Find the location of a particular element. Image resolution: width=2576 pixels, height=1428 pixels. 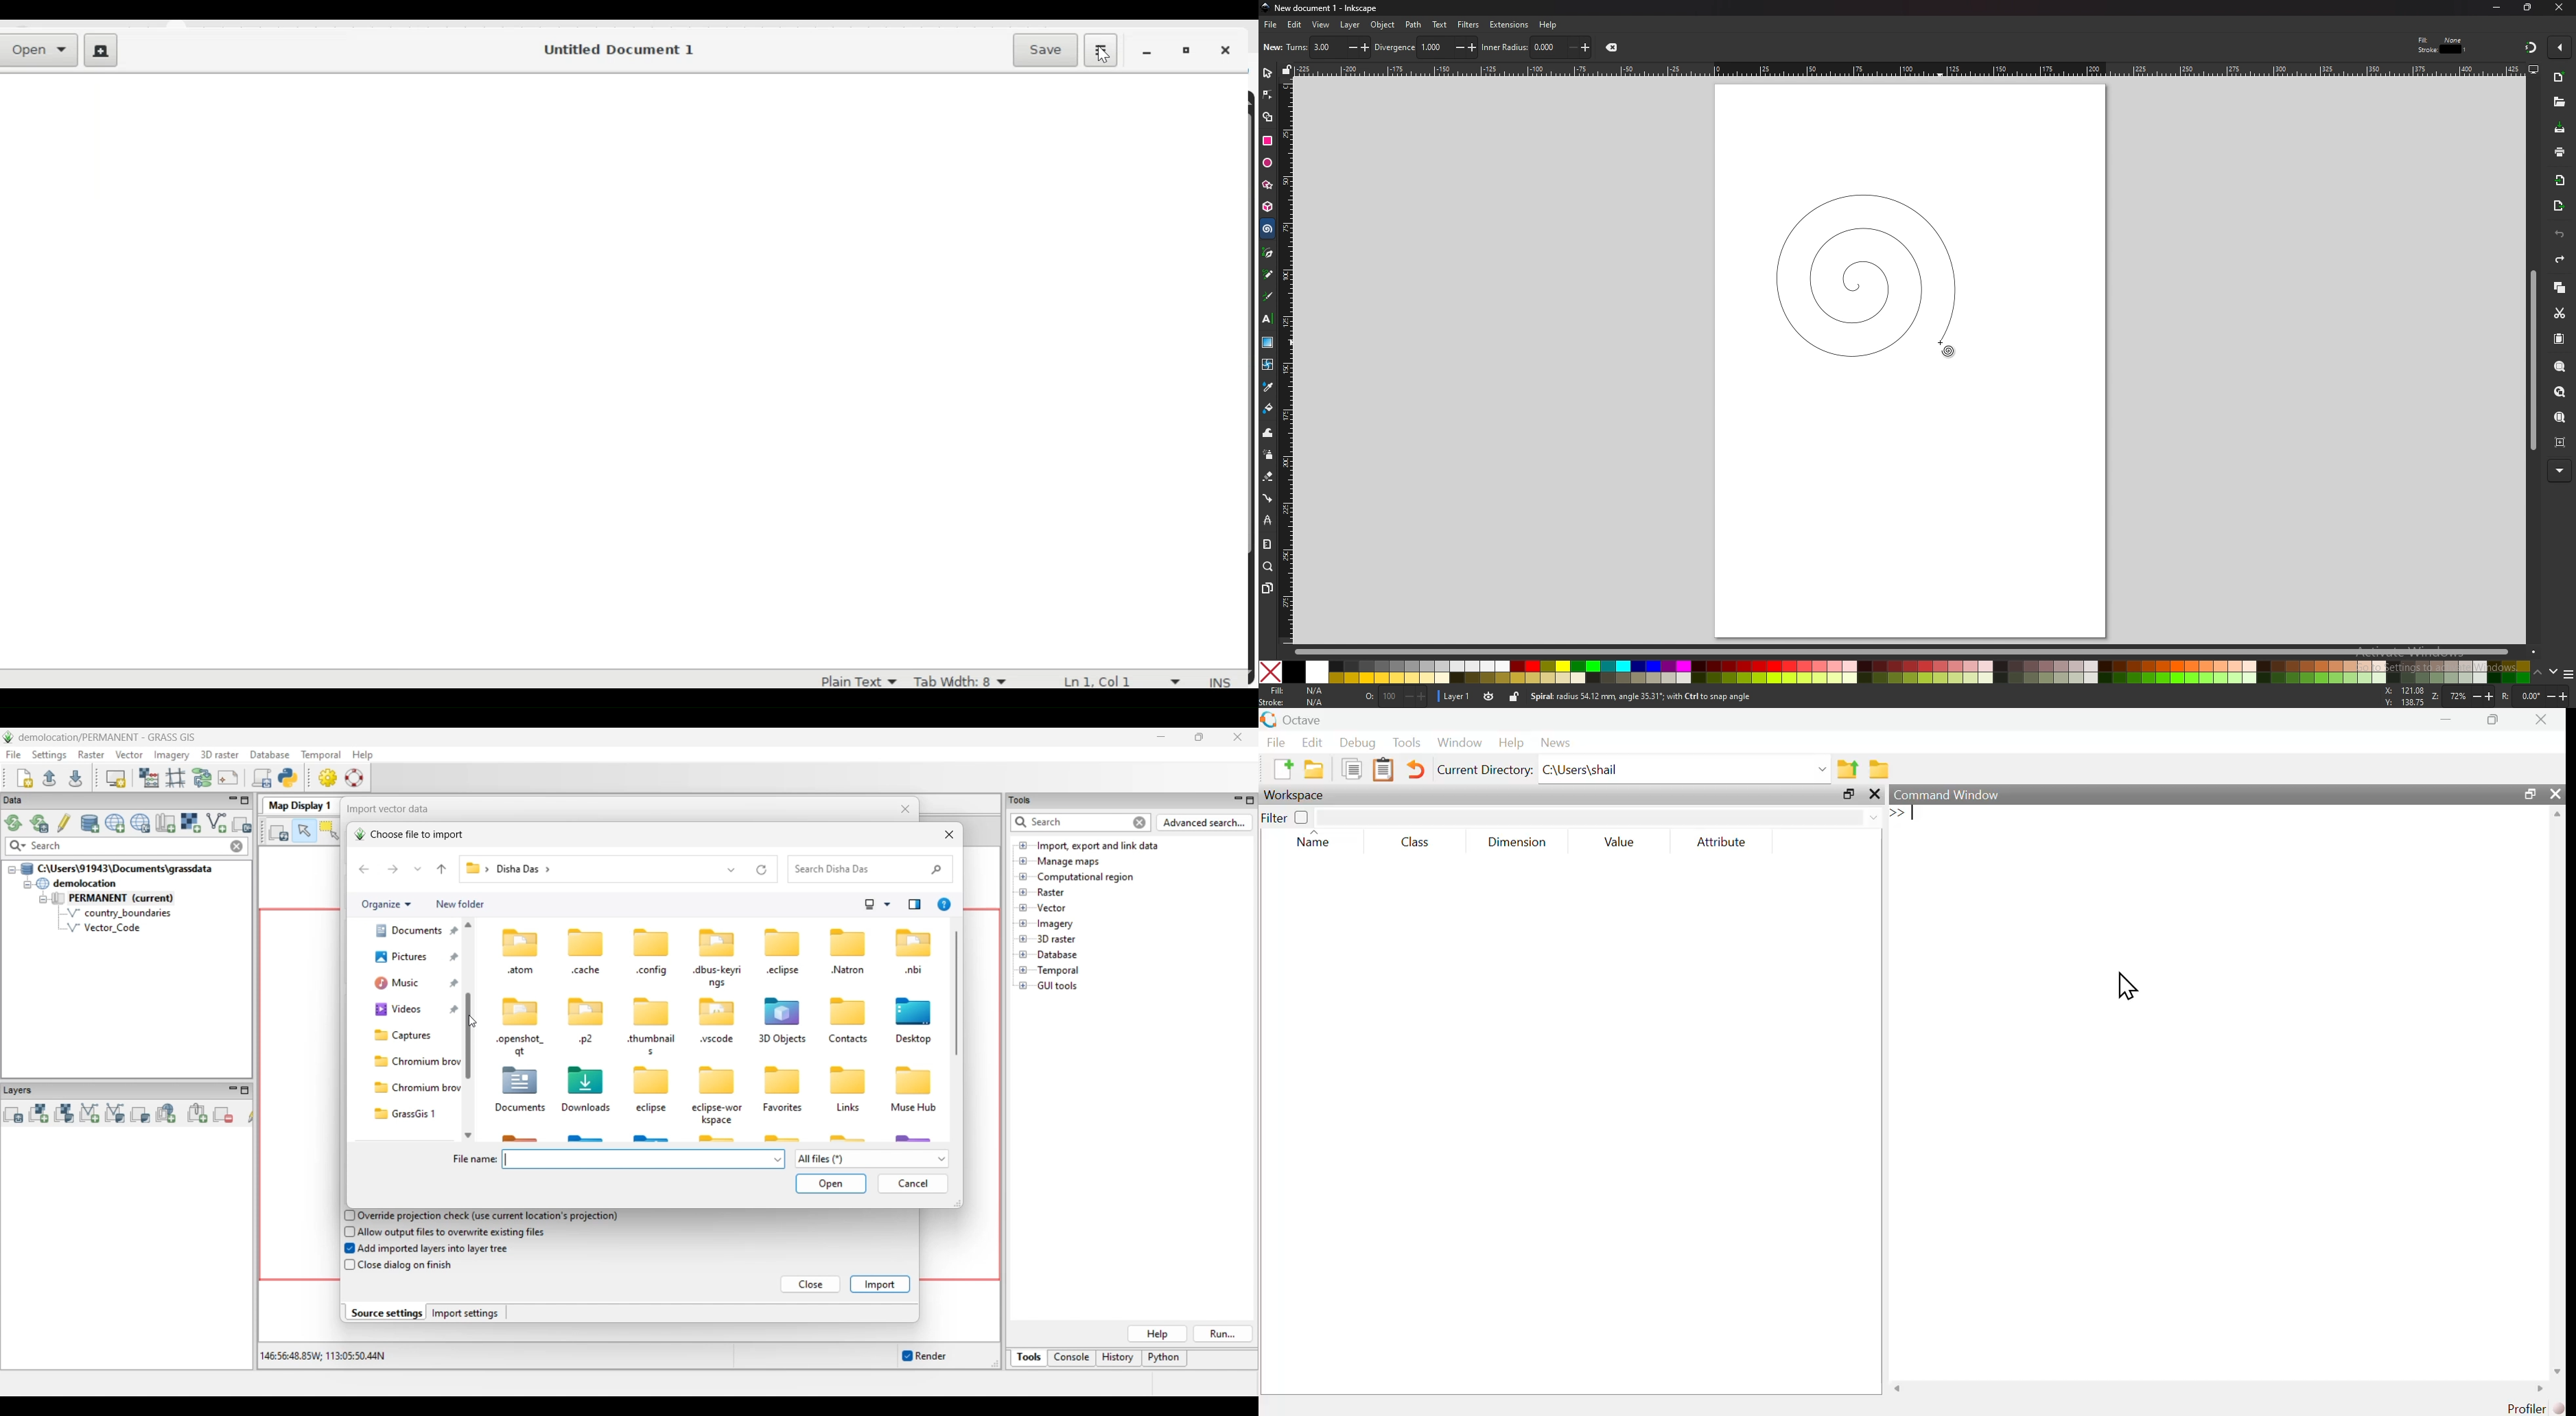

Class is located at coordinates (1419, 842).